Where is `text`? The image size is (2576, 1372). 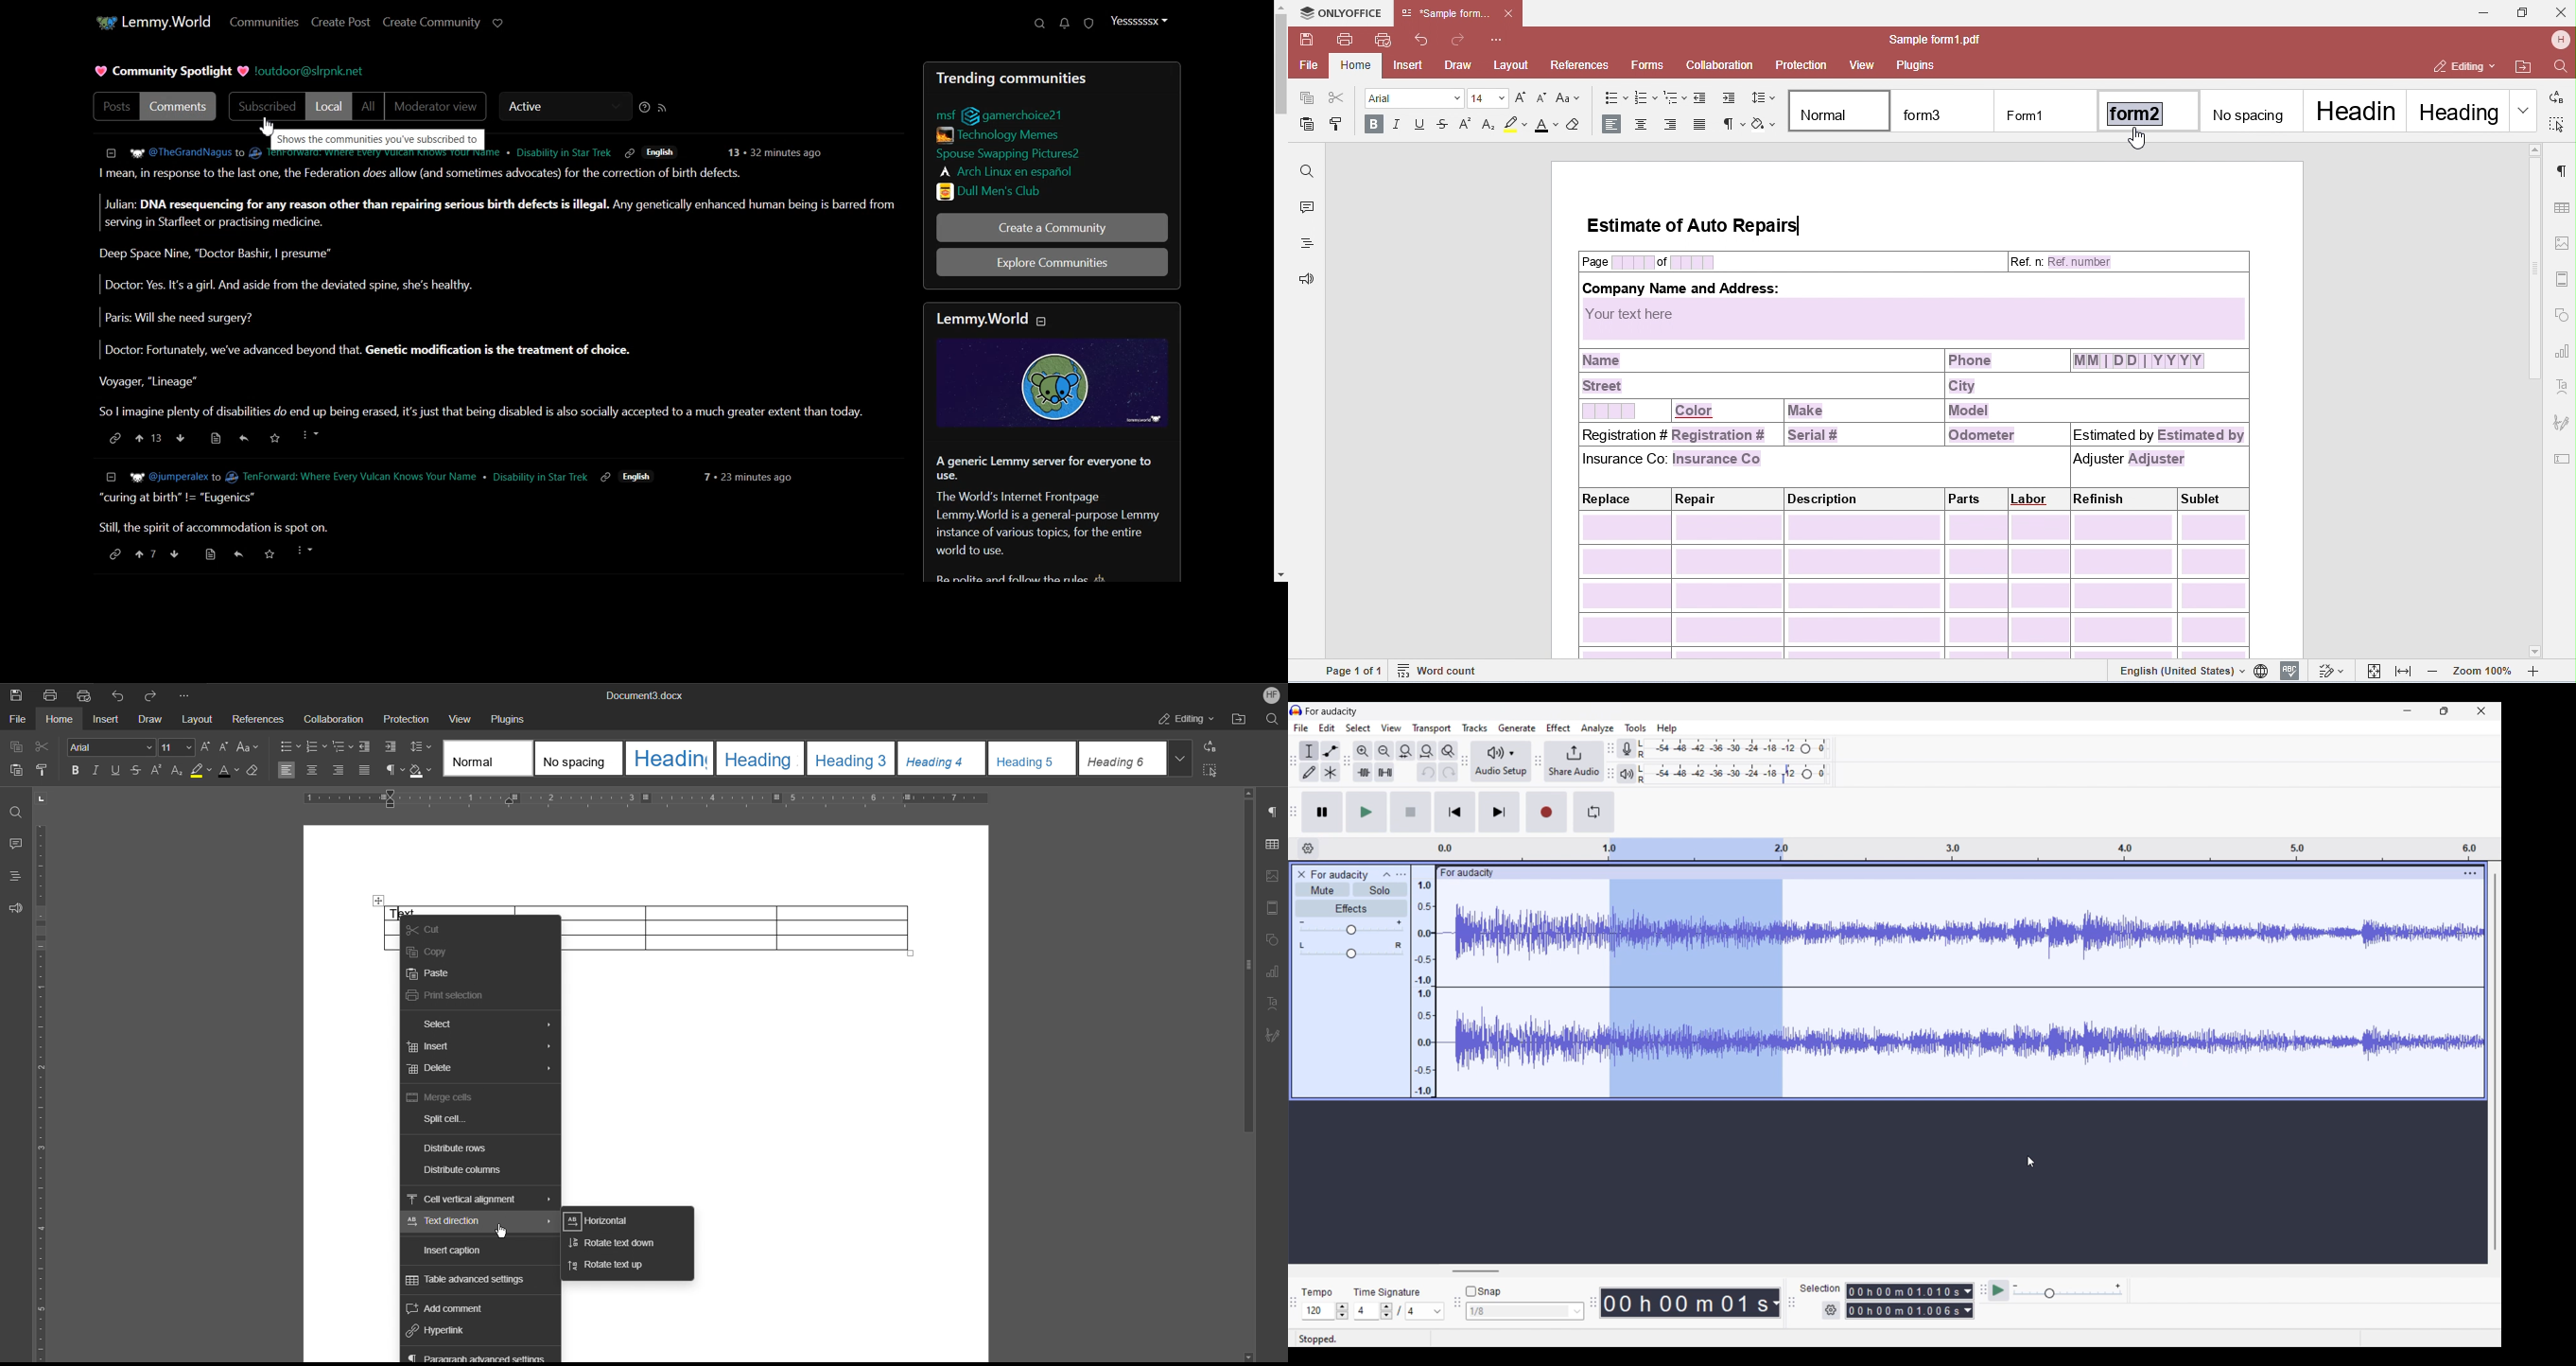
text is located at coordinates (992, 318).